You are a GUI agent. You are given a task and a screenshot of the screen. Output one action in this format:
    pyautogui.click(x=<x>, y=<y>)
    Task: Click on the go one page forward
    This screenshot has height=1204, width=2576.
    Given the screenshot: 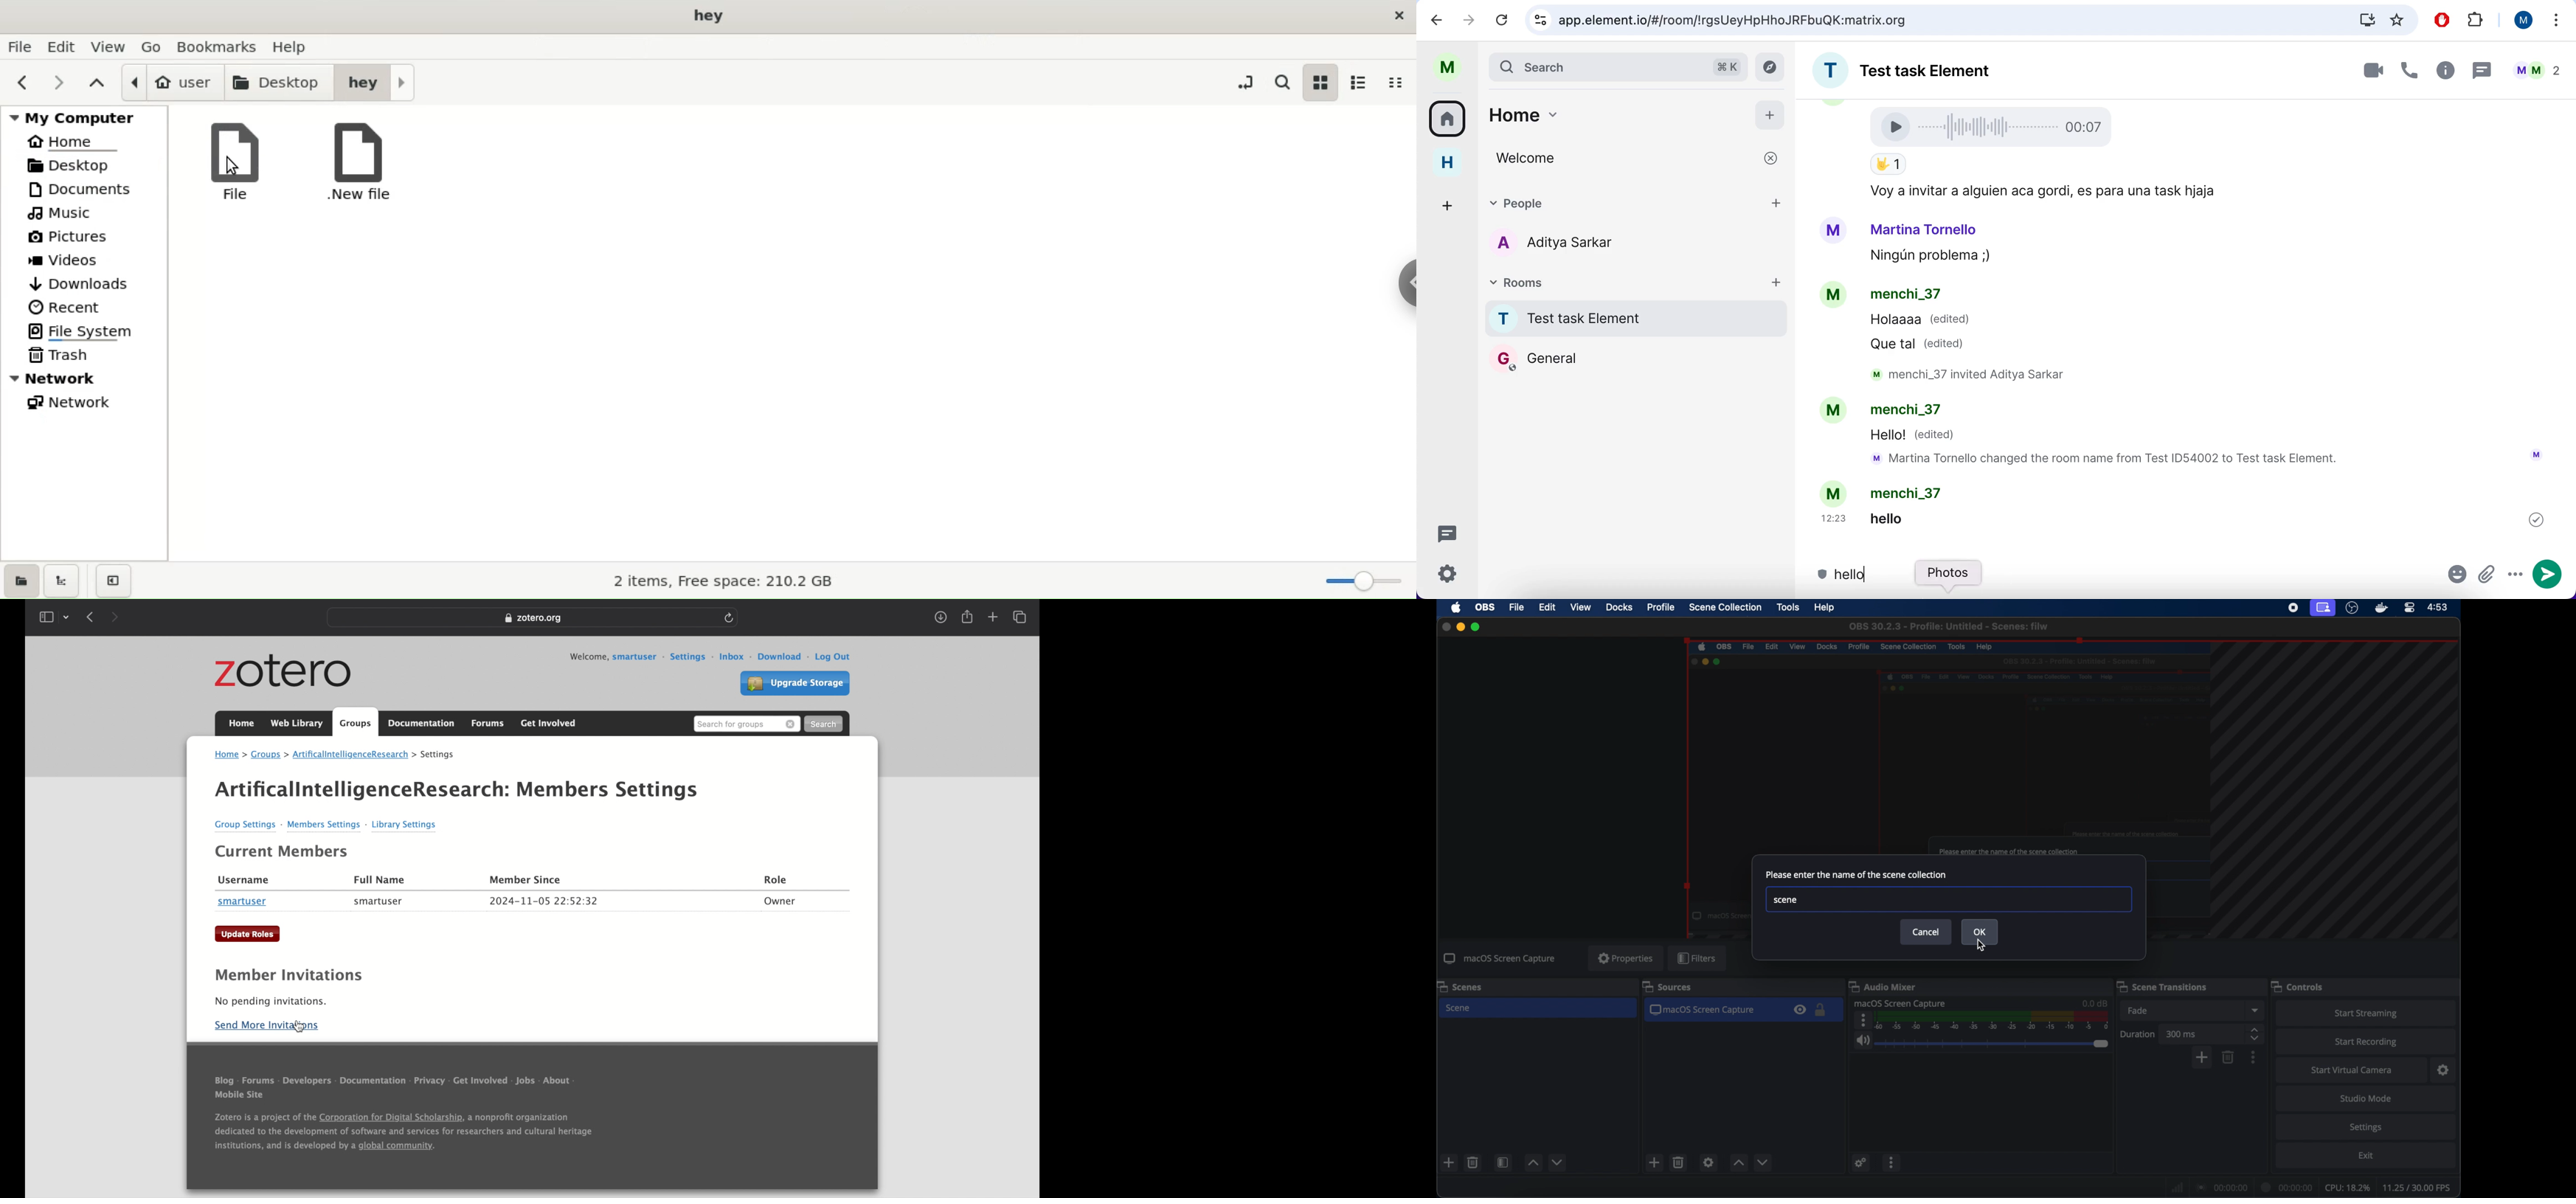 What is the action you would take?
    pyautogui.click(x=1472, y=19)
    